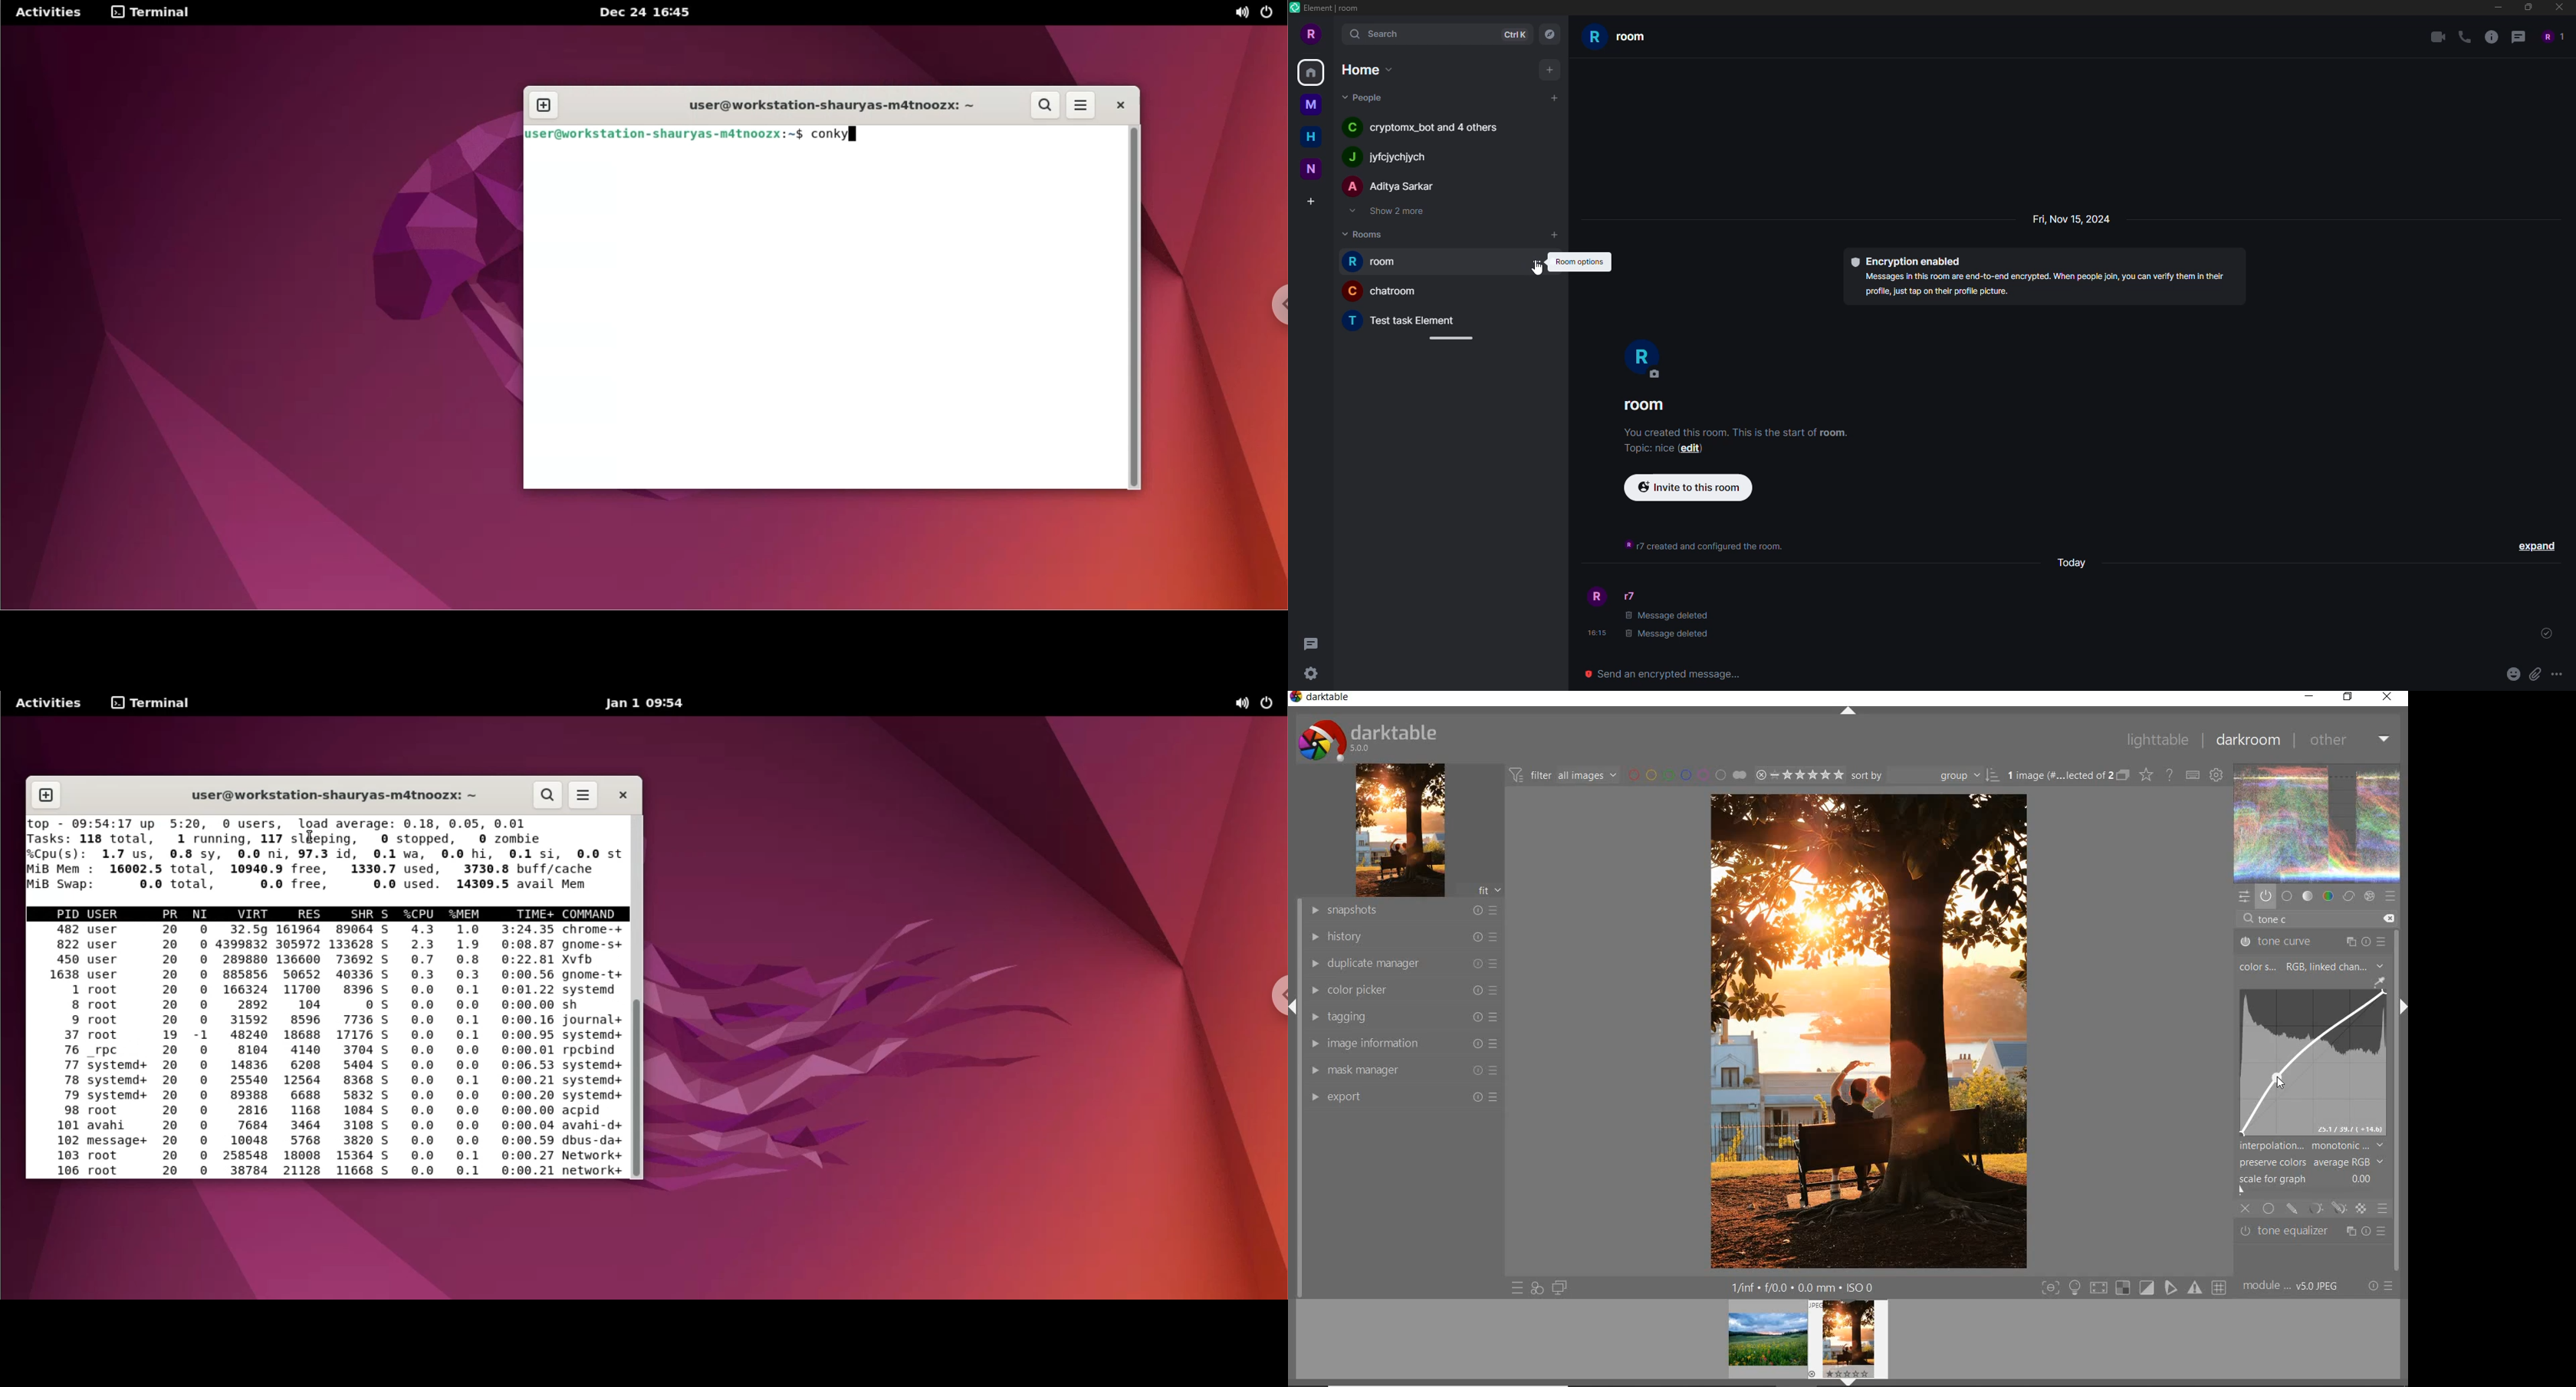 This screenshot has height=1400, width=2576. I want to click on minimize, so click(2308, 696).